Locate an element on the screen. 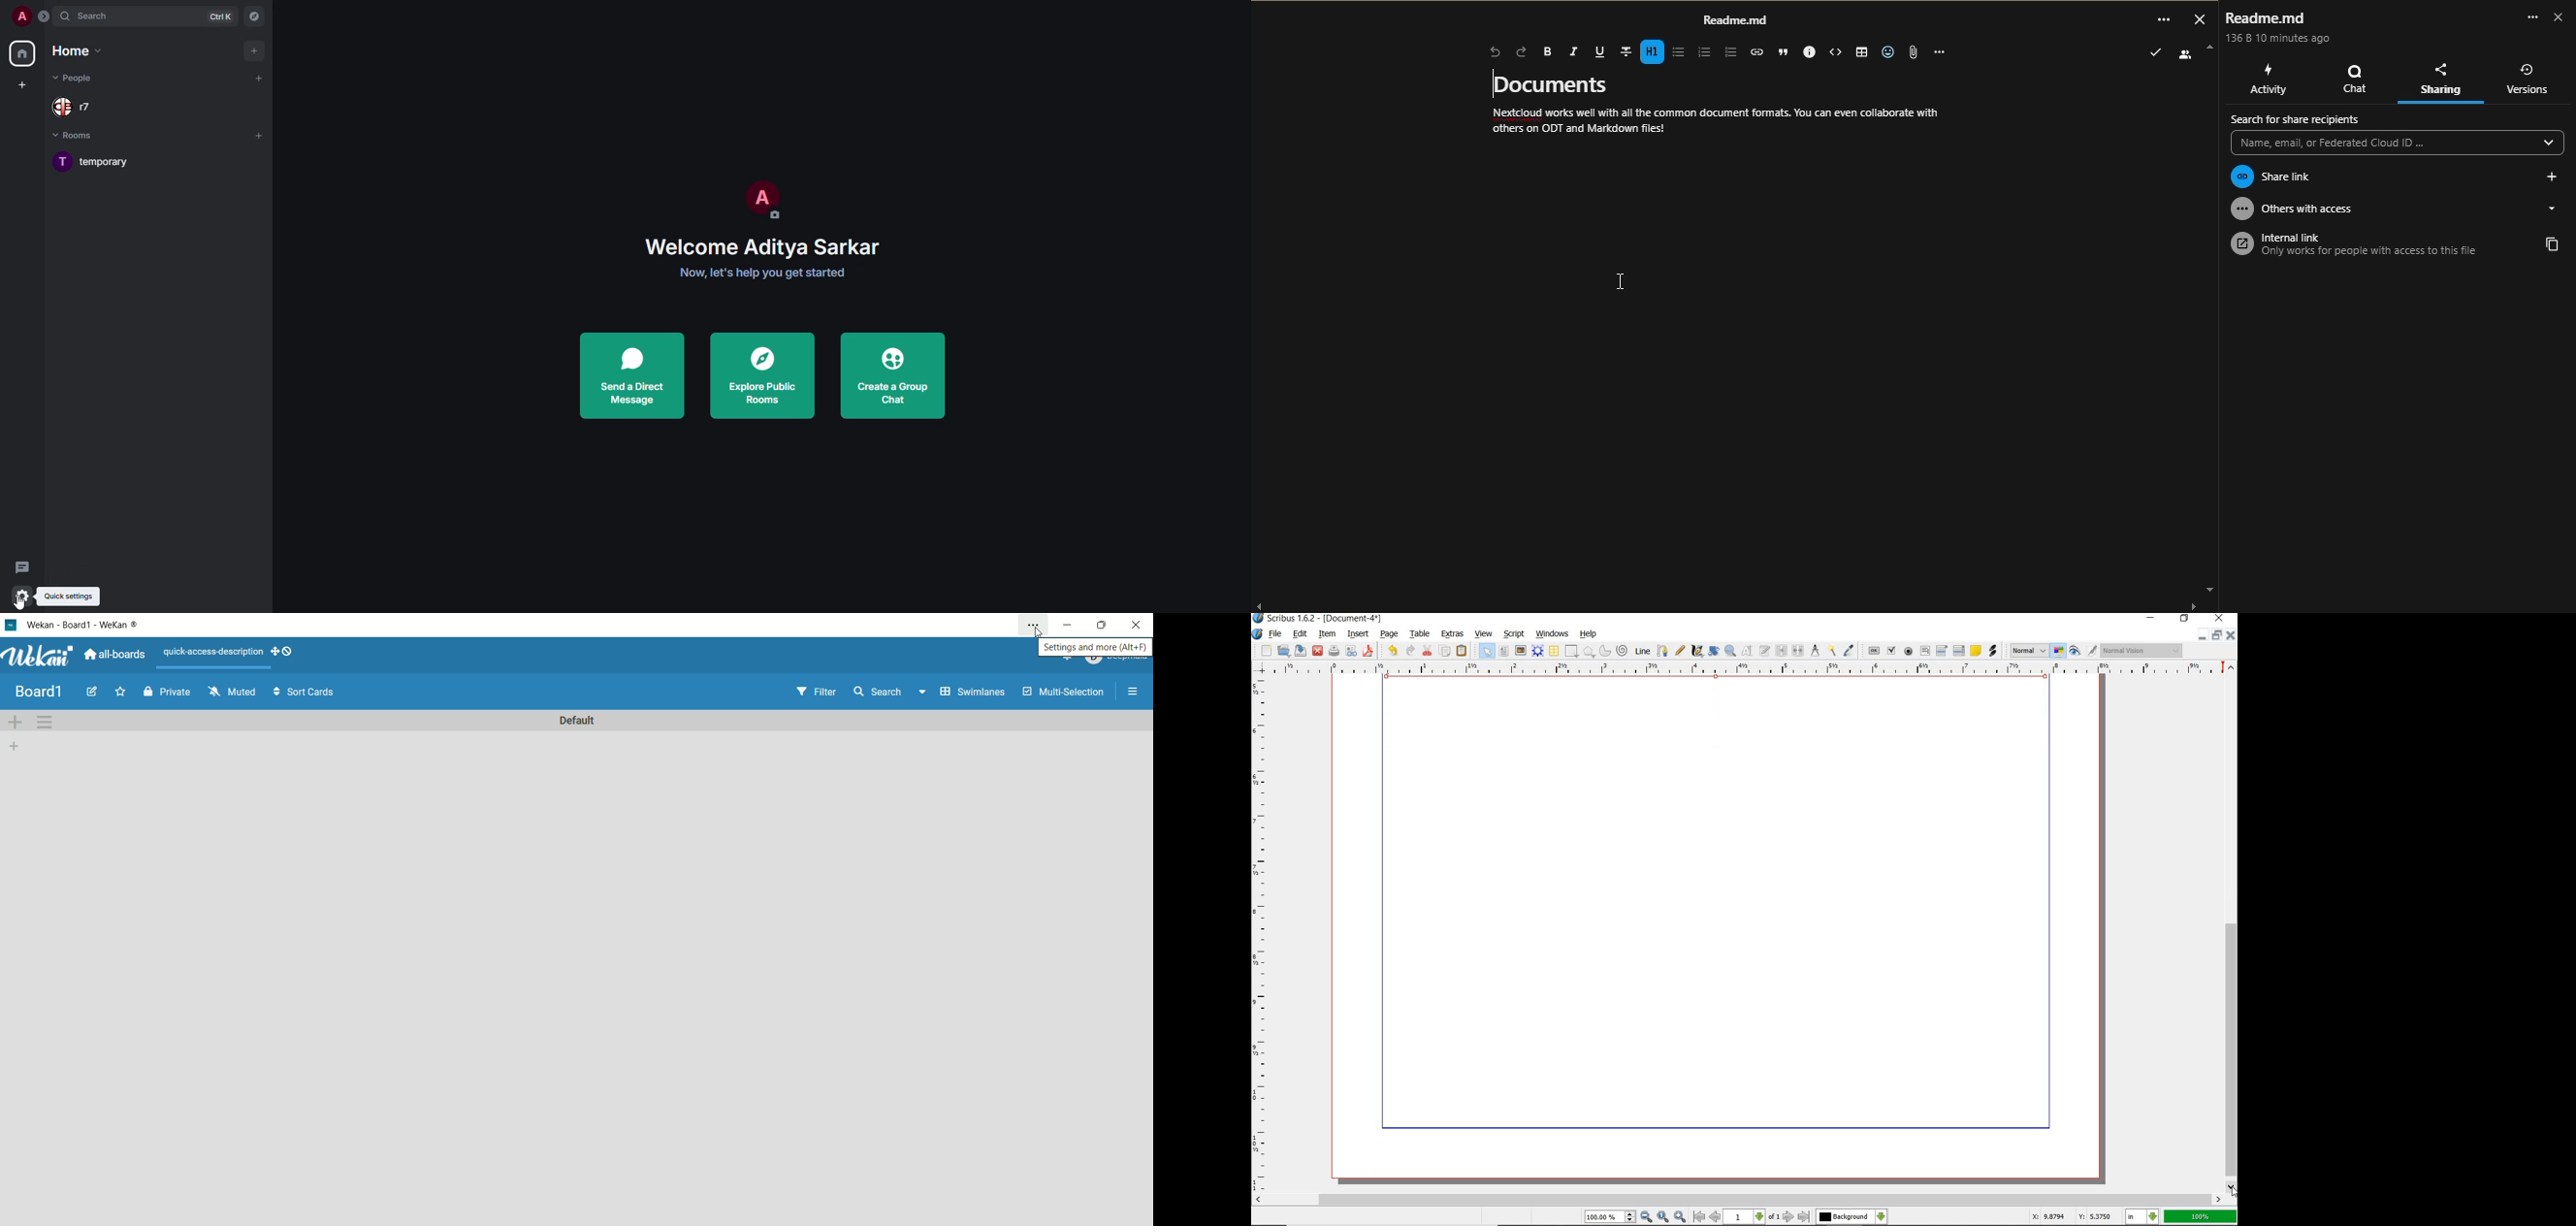 The height and width of the screenshot is (1232, 2576). line is located at coordinates (1642, 651).